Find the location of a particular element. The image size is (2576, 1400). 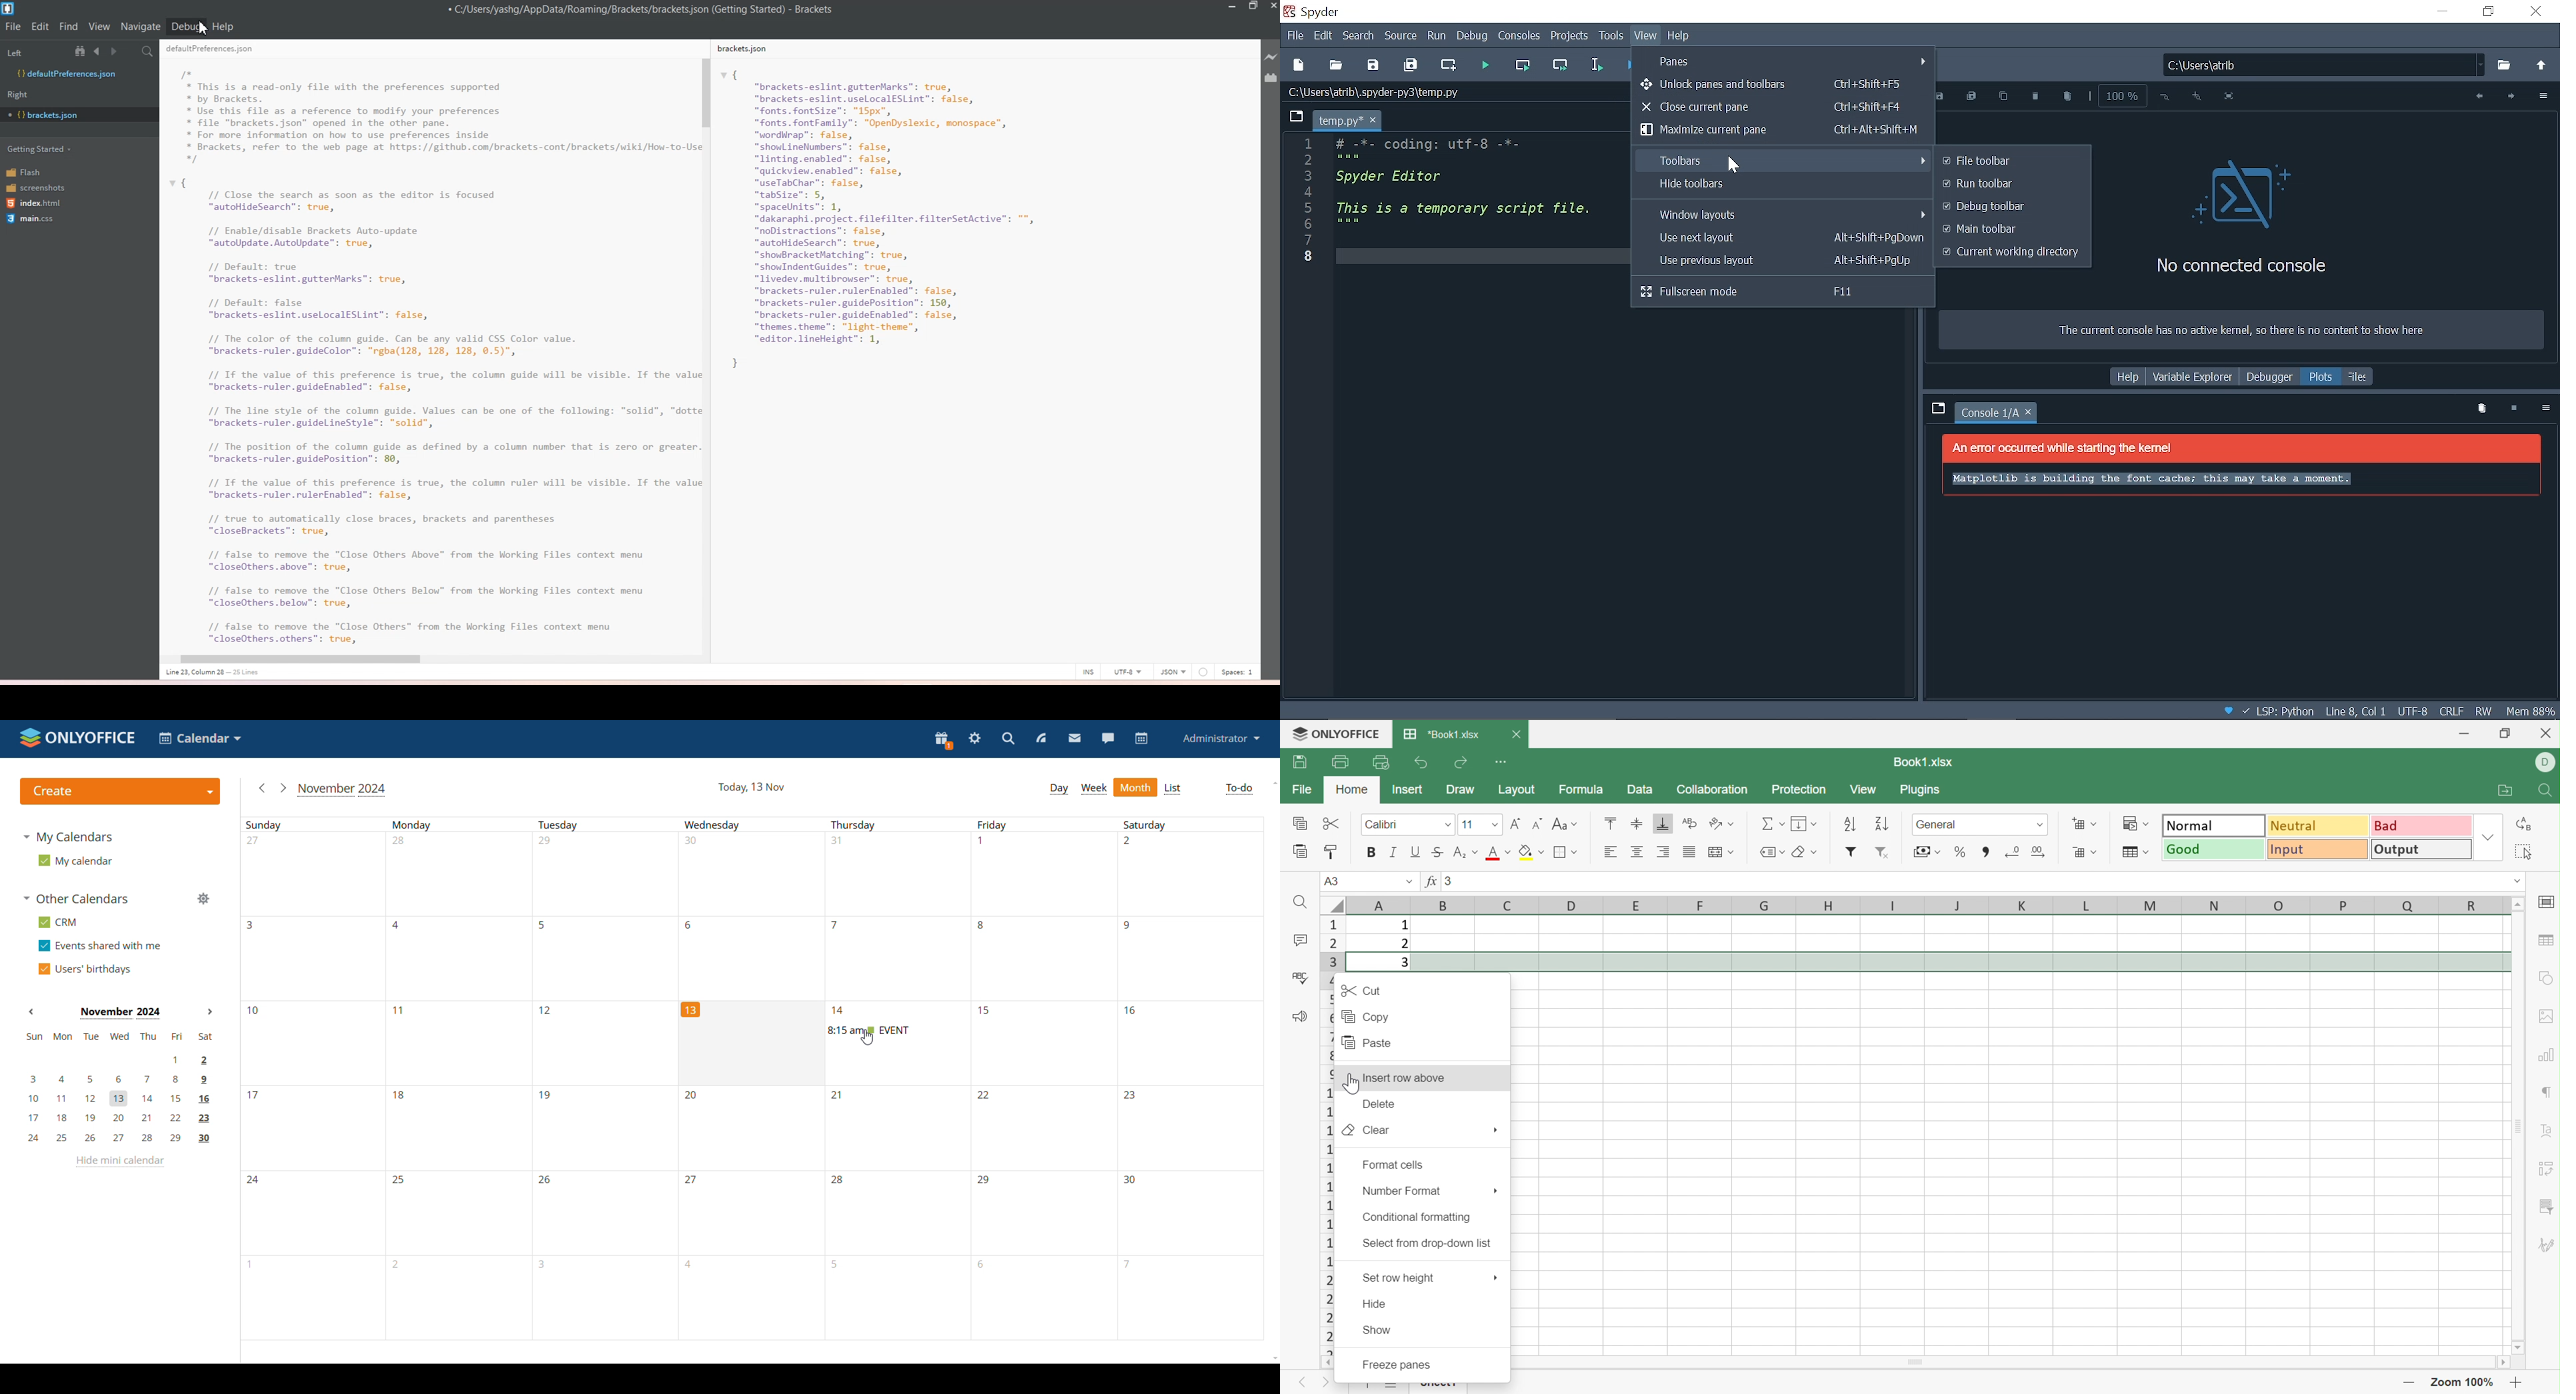

Drop Down is located at coordinates (1814, 851).